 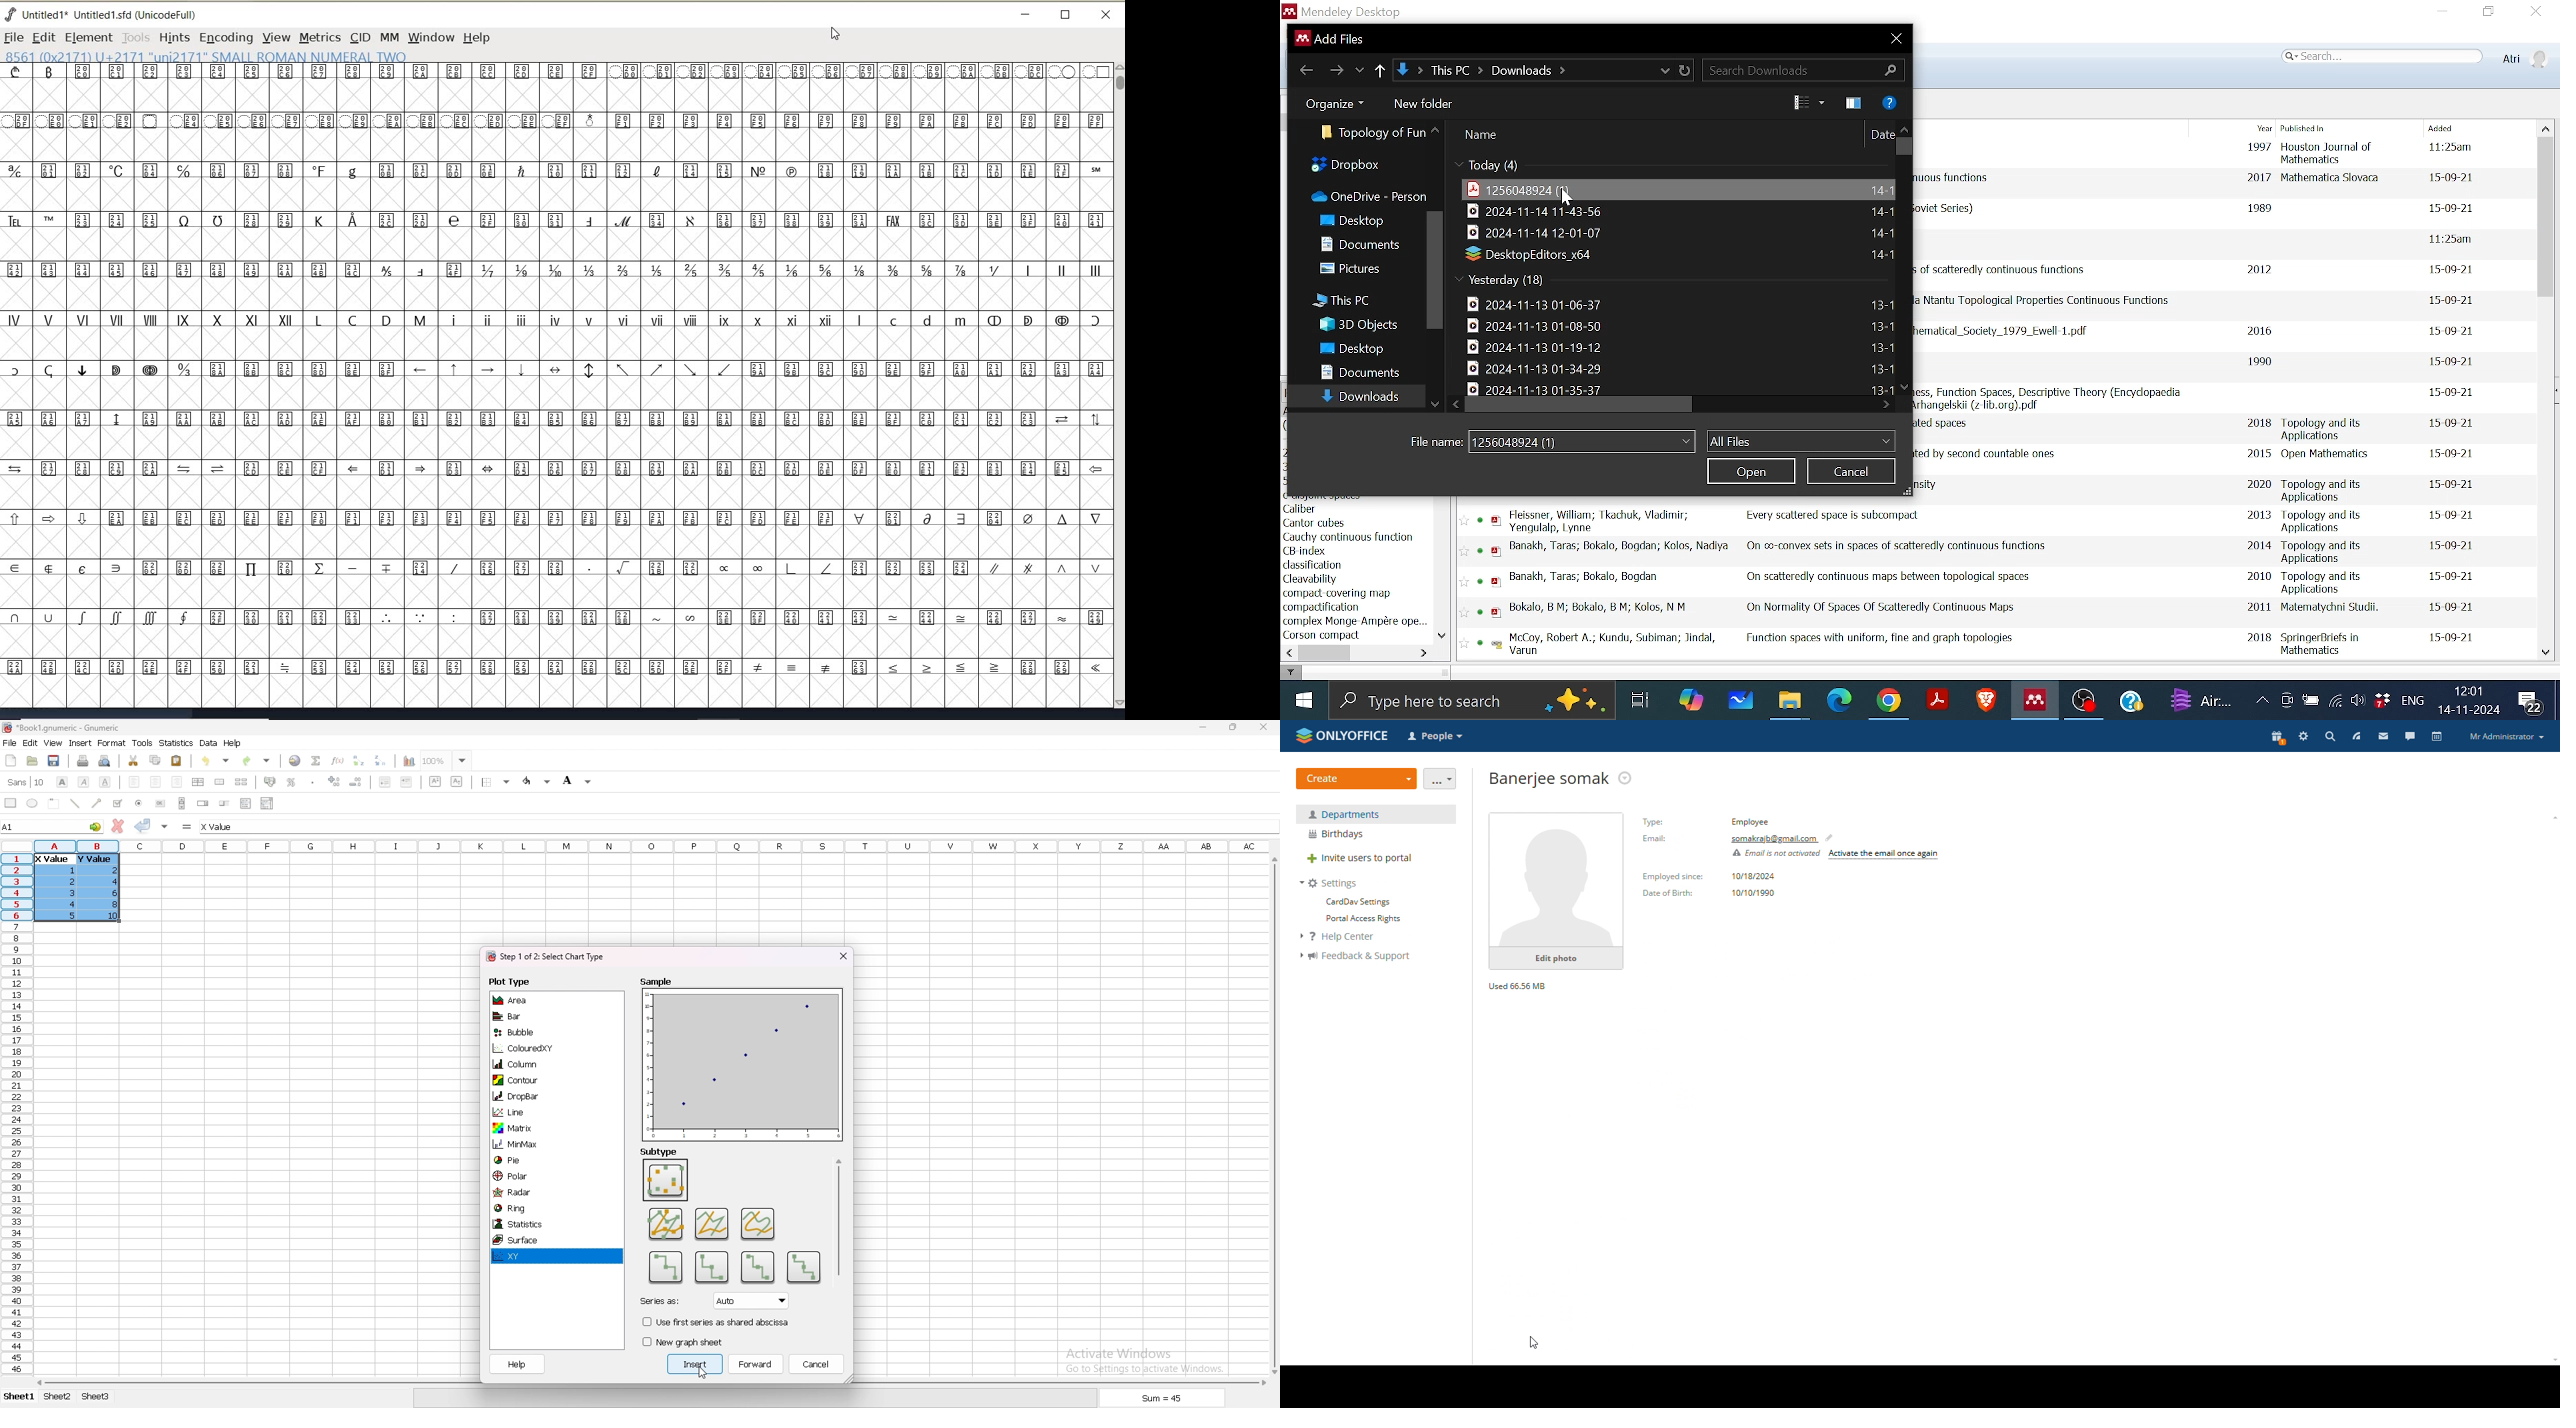 I want to click on Published in, so click(x=2325, y=551).